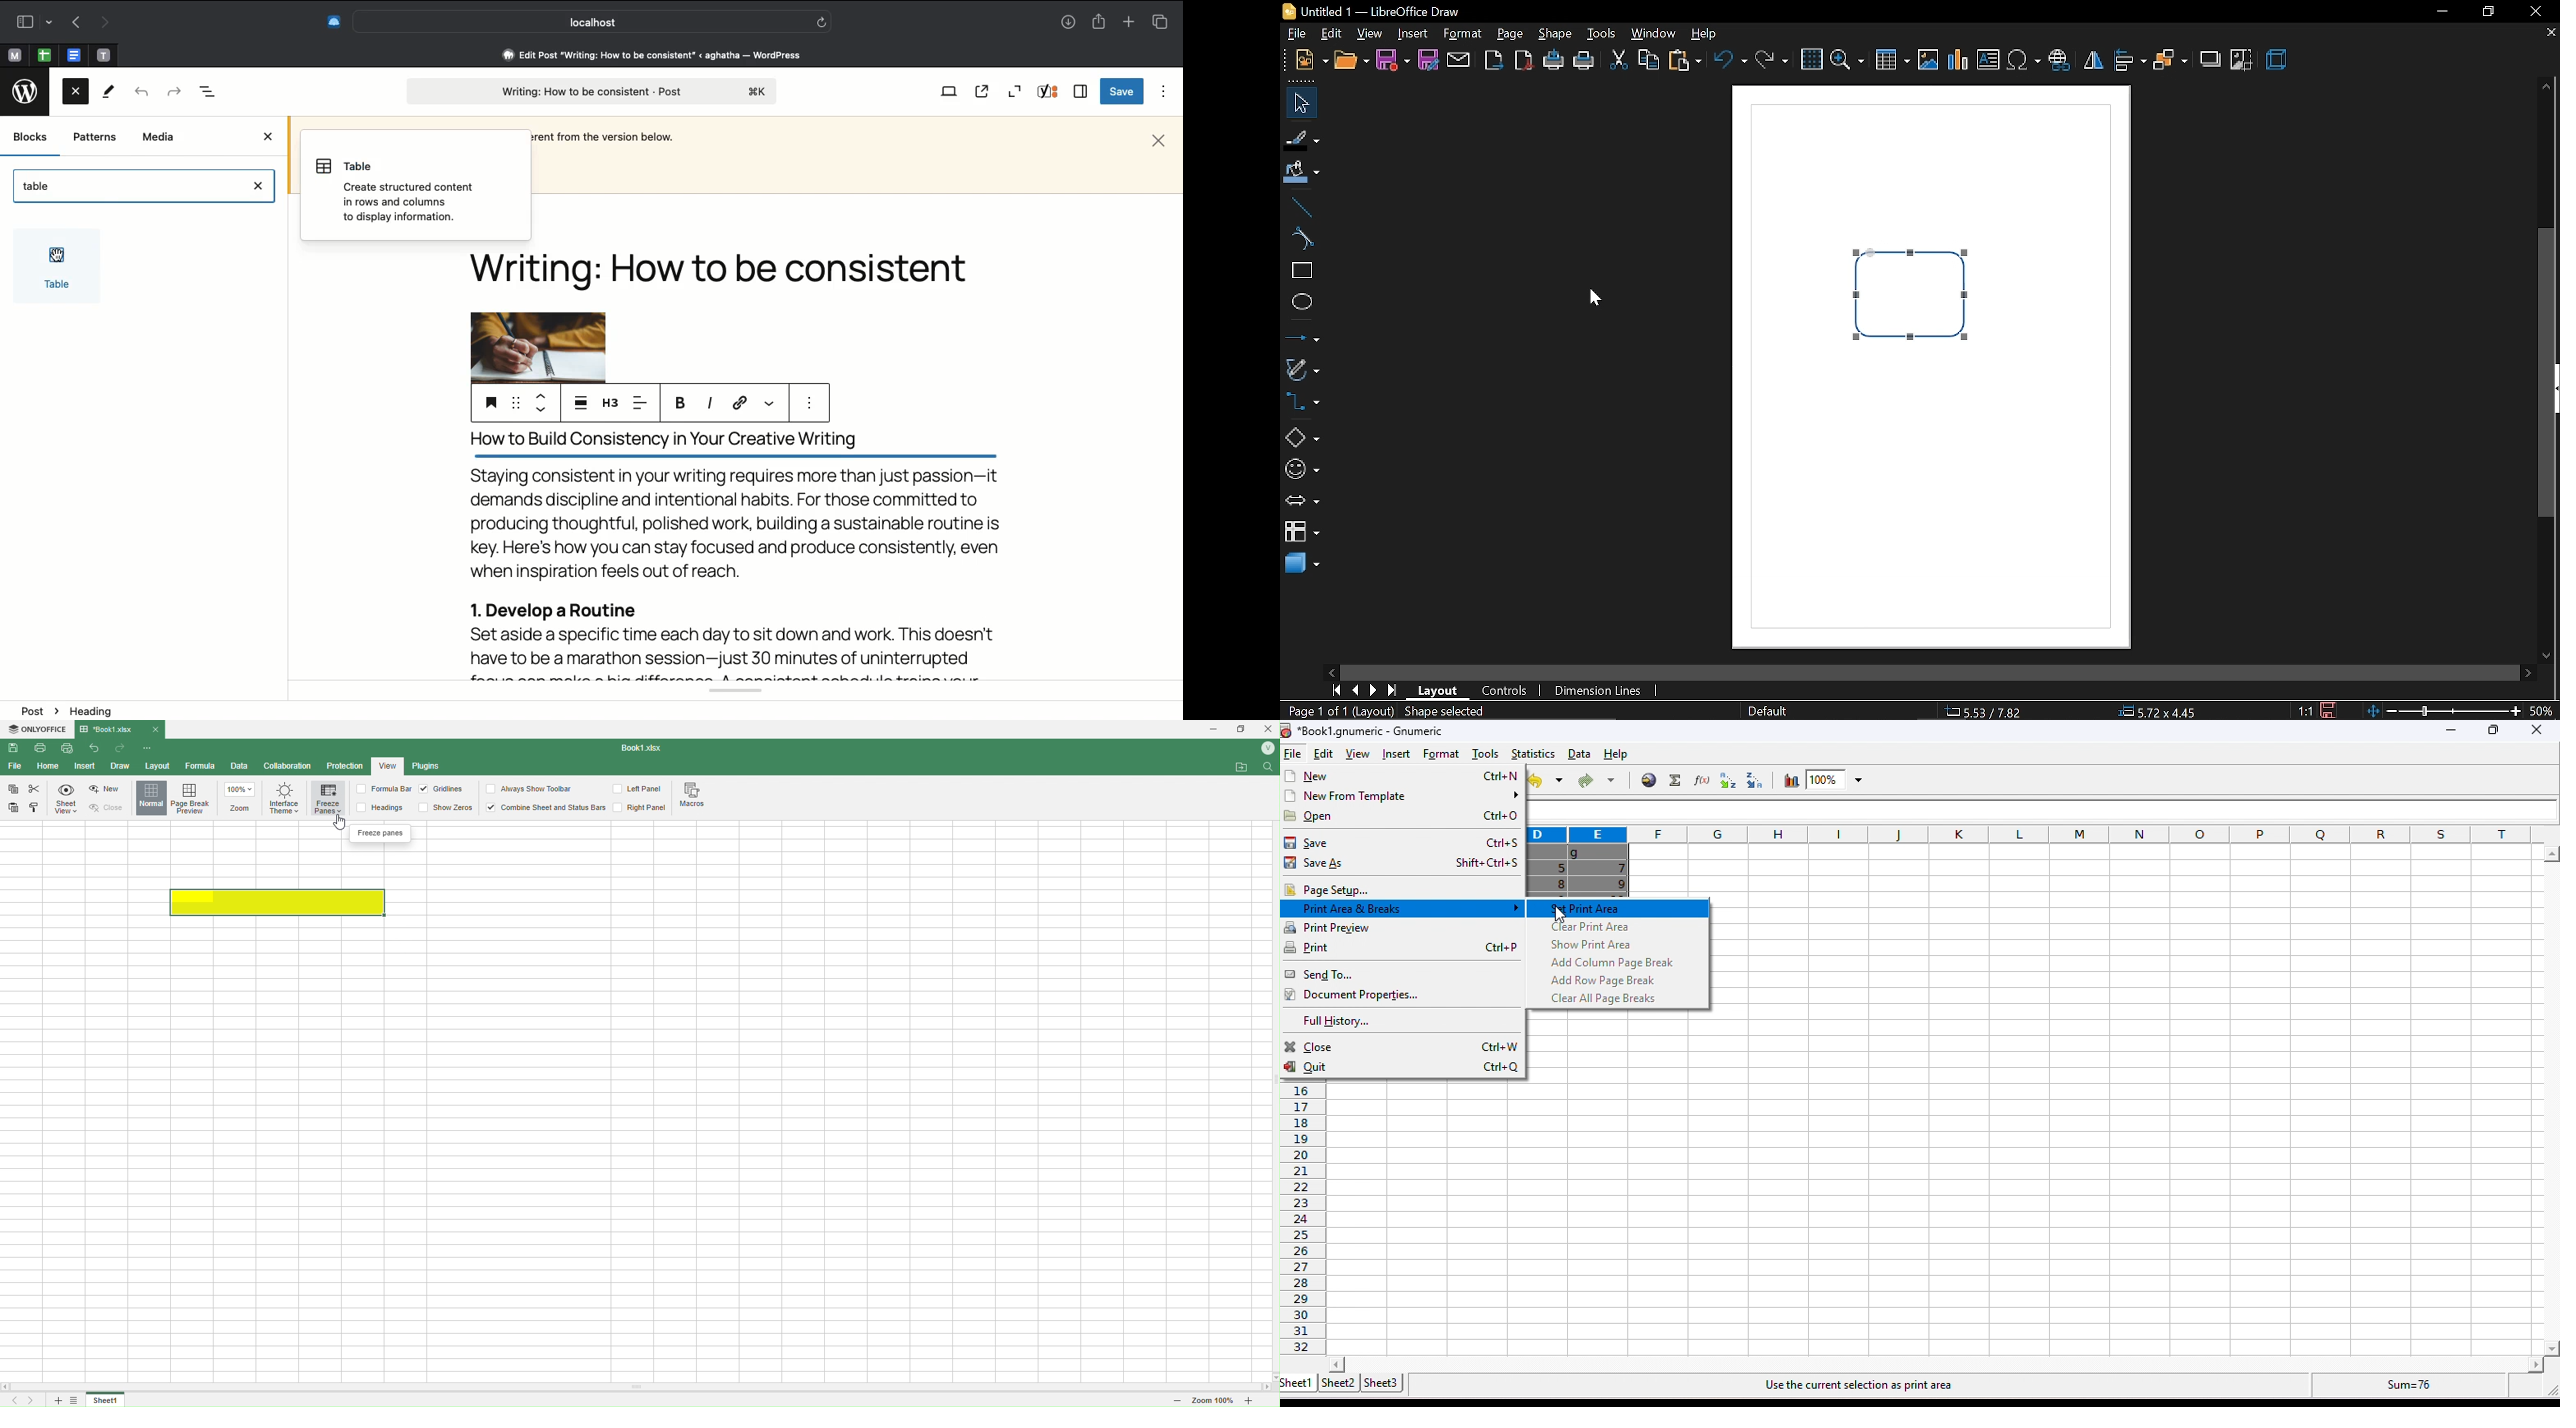  What do you see at coordinates (1554, 62) in the screenshot?
I see `print directly` at bounding box center [1554, 62].